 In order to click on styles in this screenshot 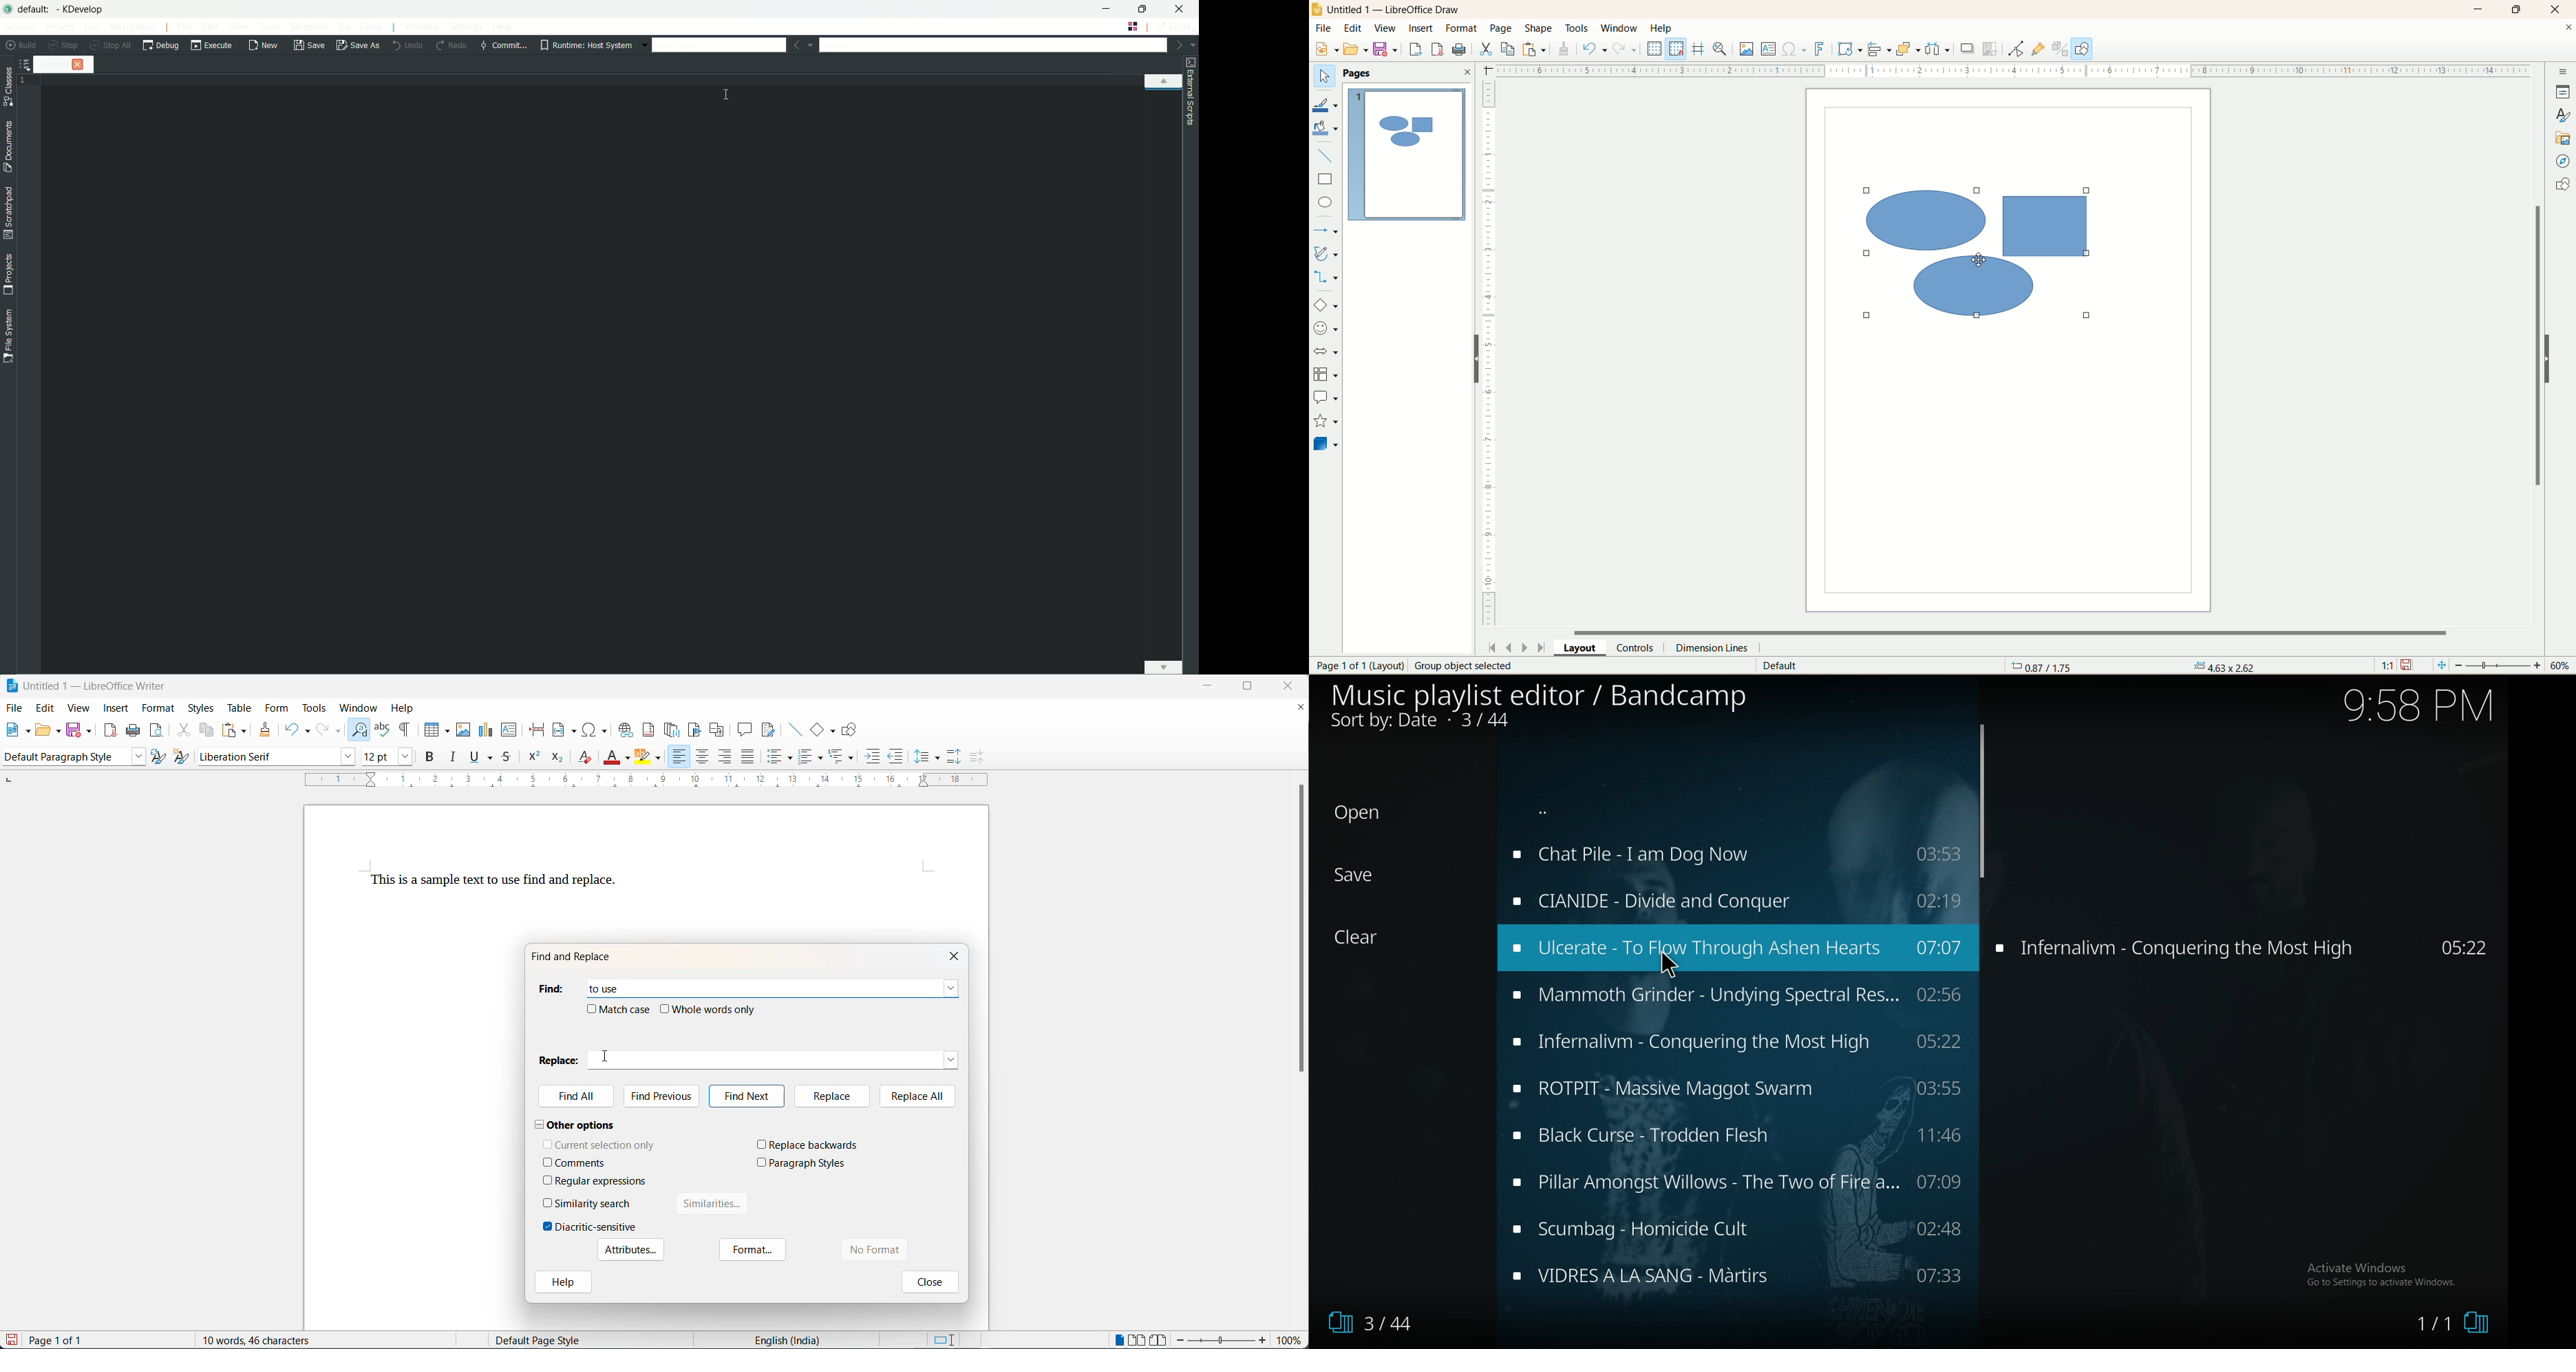, I will do `click(2564, 115)`.